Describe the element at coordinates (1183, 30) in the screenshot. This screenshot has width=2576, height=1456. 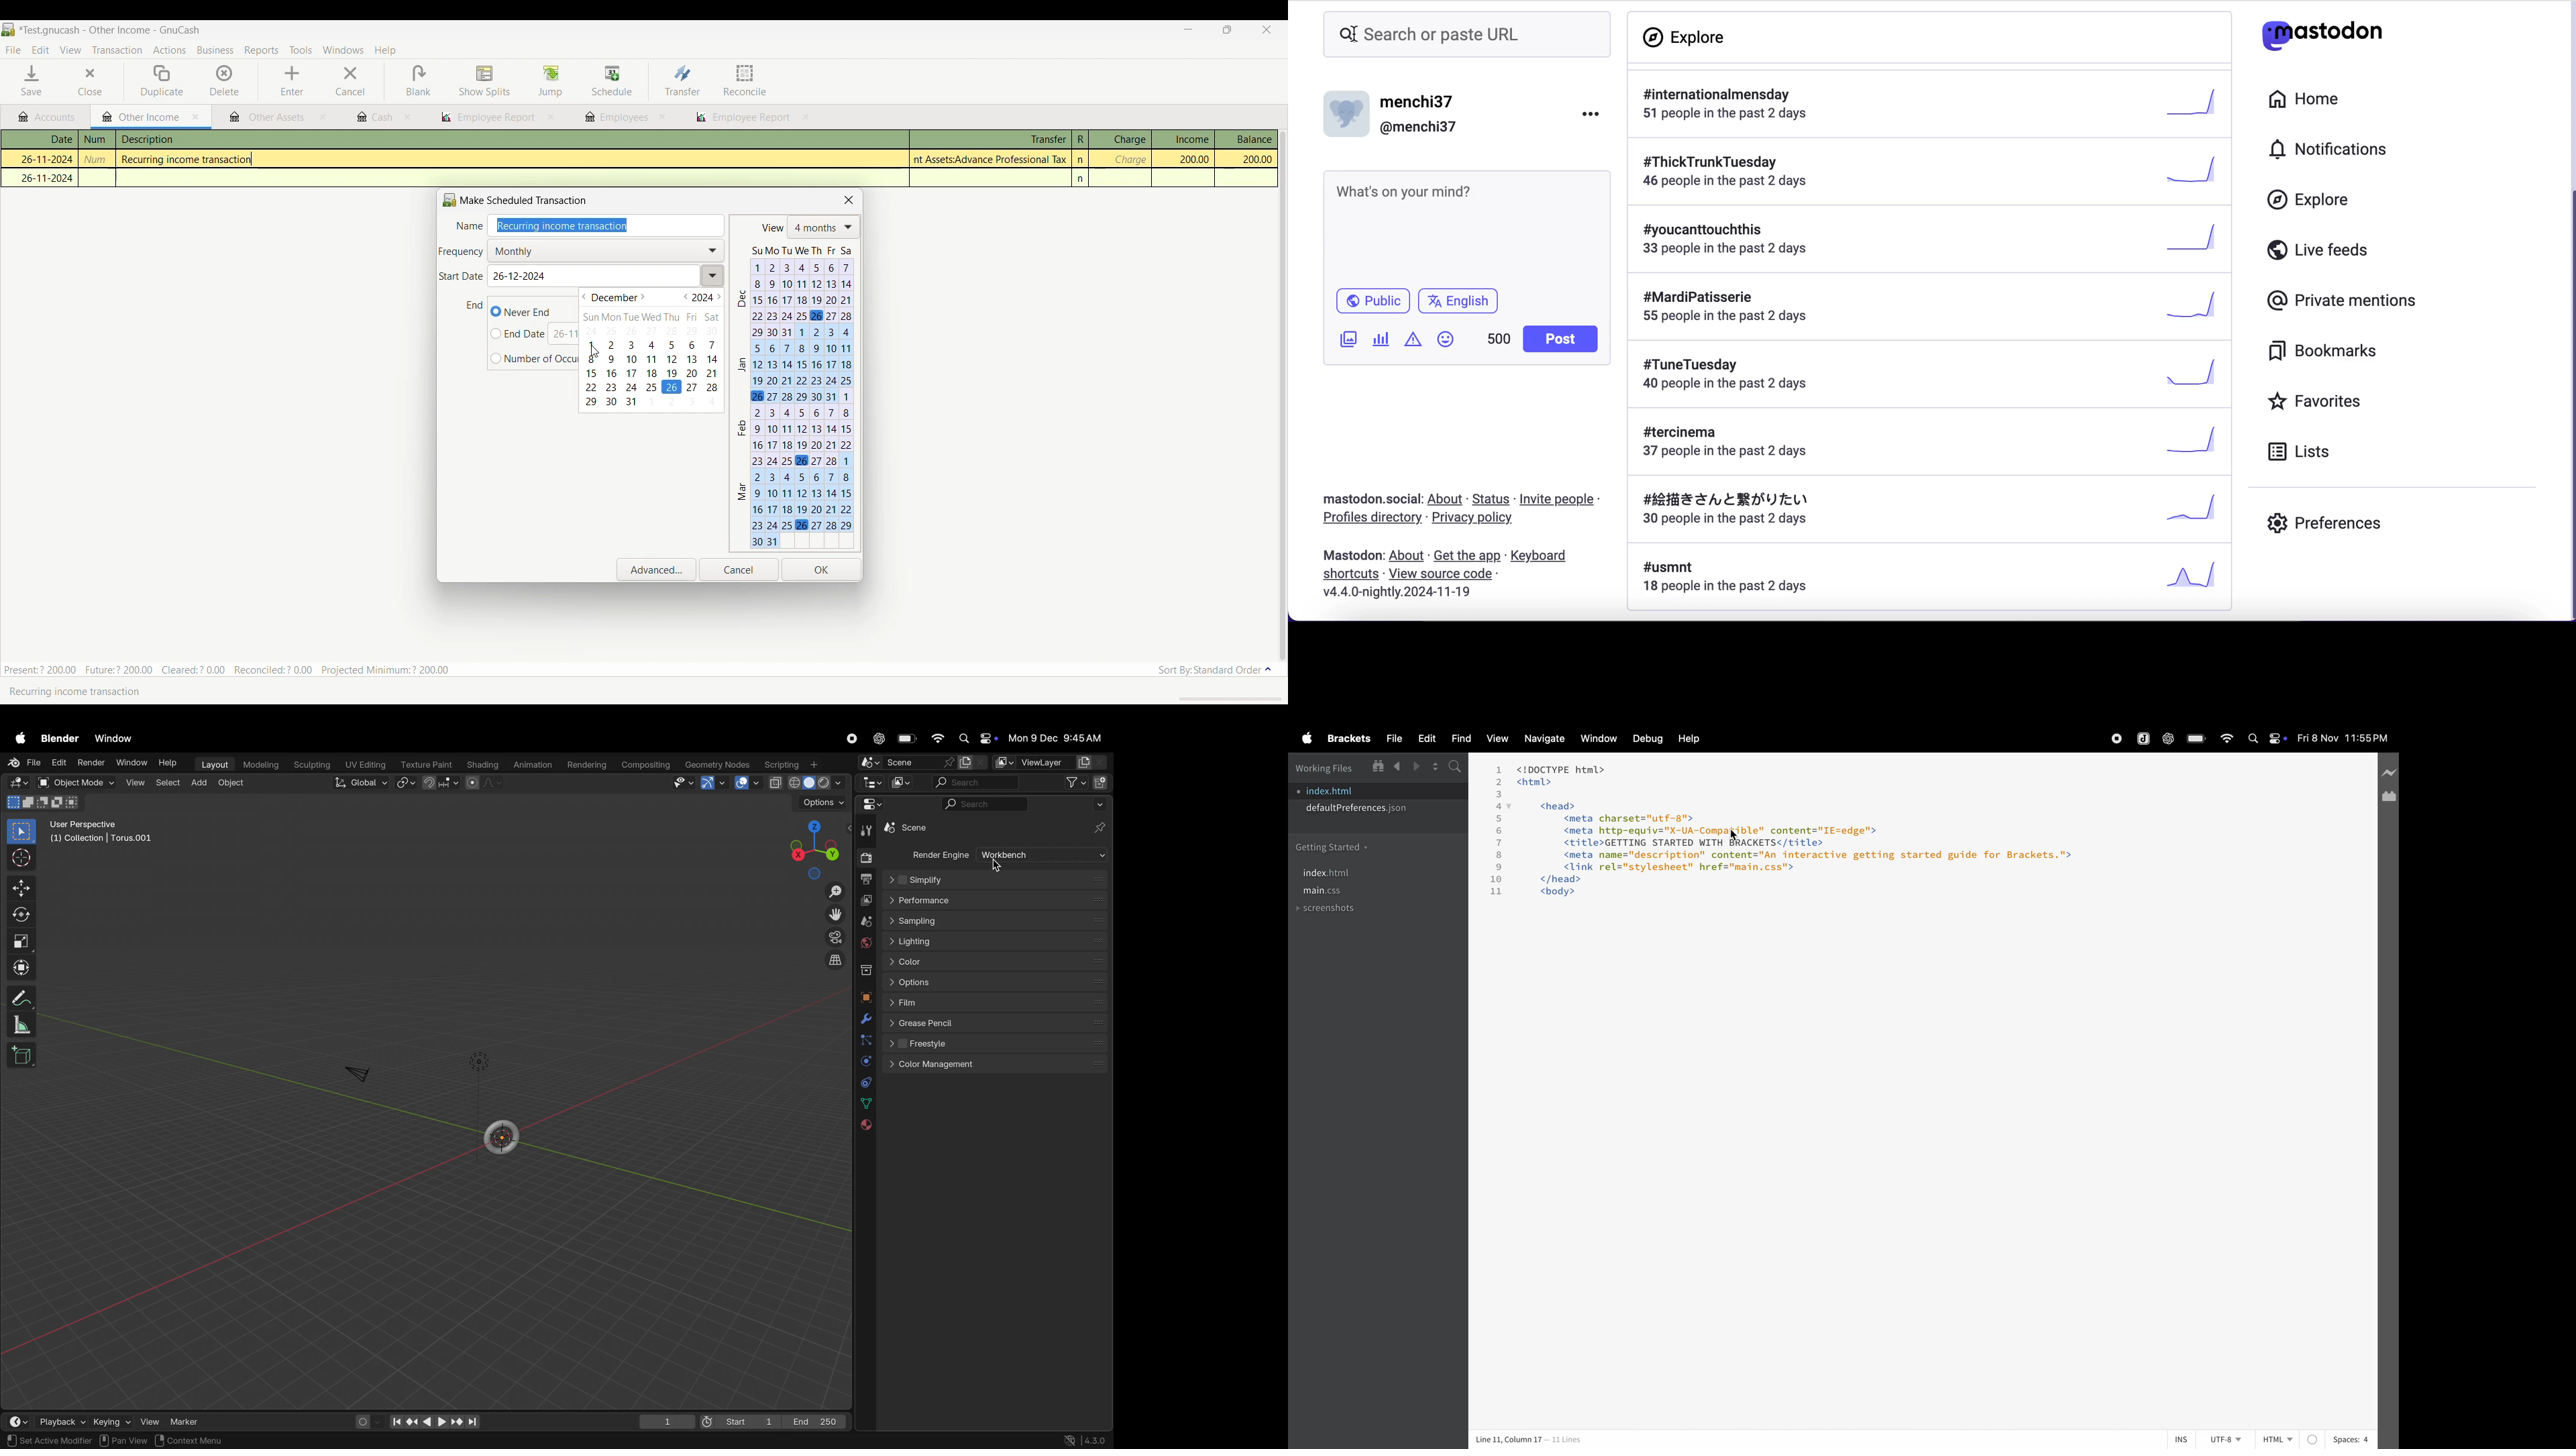
I see `Minimize` at that location.